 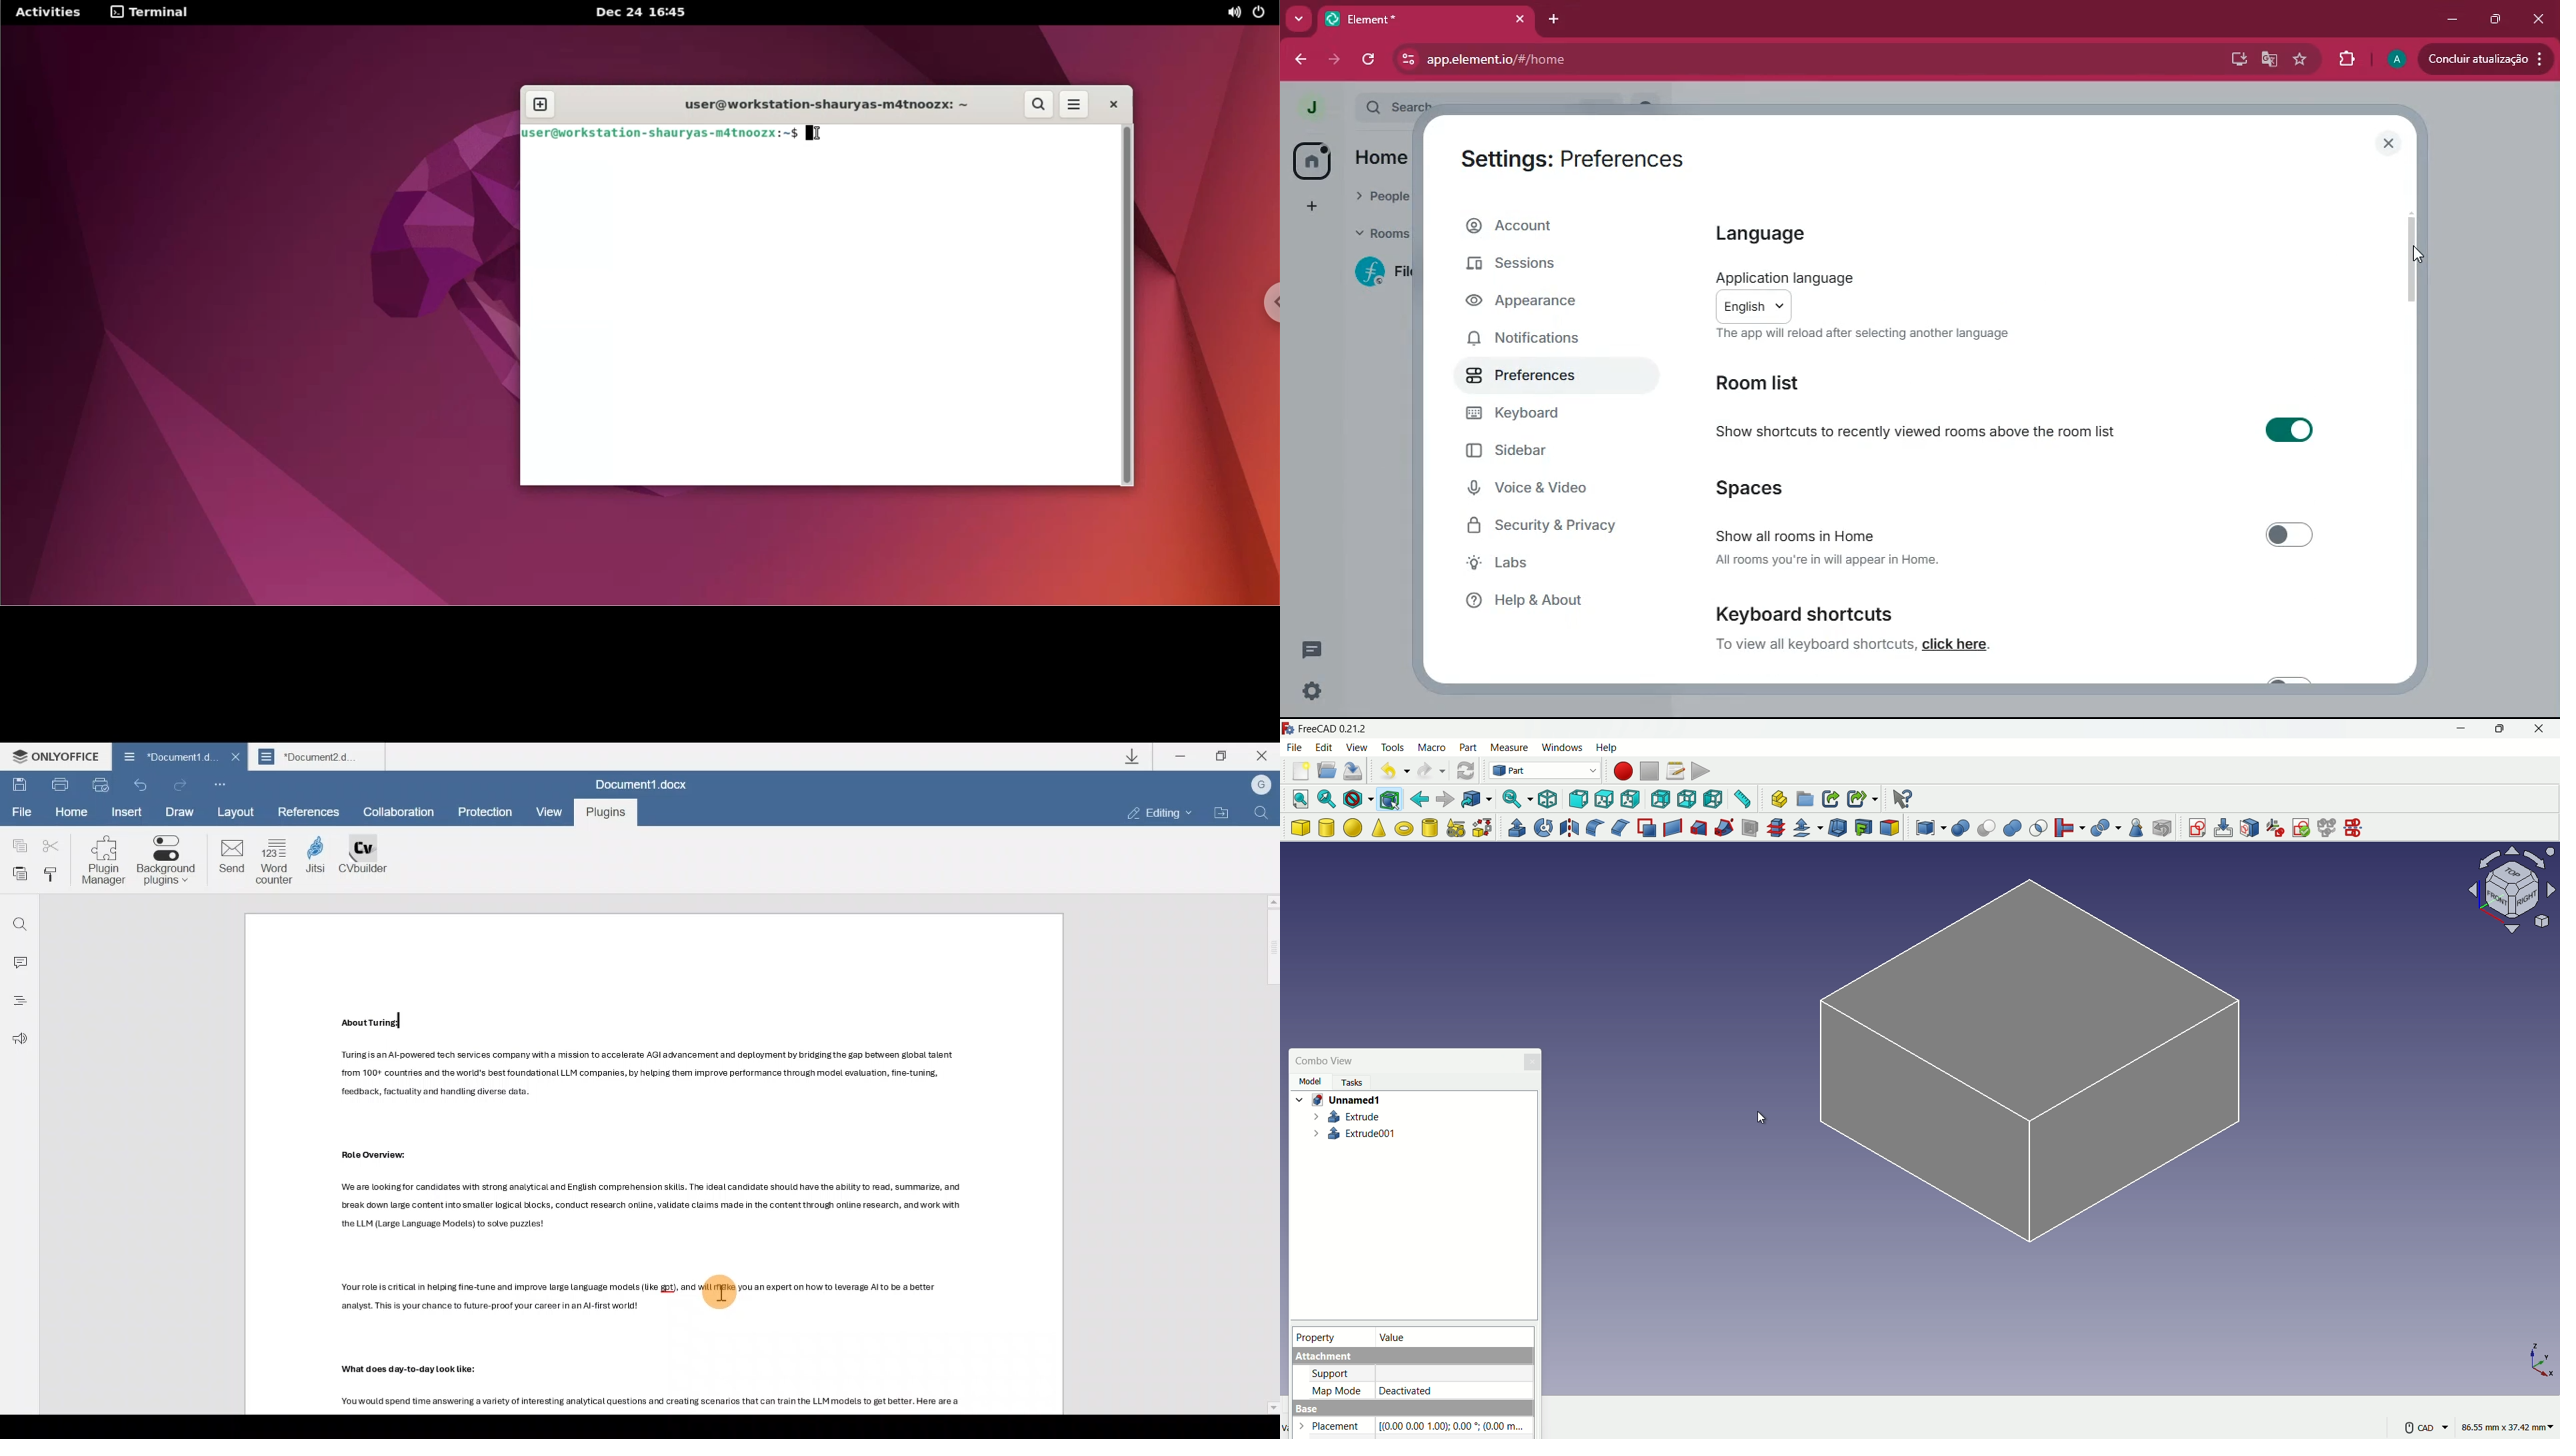 What do you see at coordinates (1762, 1119) in the screenshot?
I see `Cursor` at bounding box center [1762, 1119].